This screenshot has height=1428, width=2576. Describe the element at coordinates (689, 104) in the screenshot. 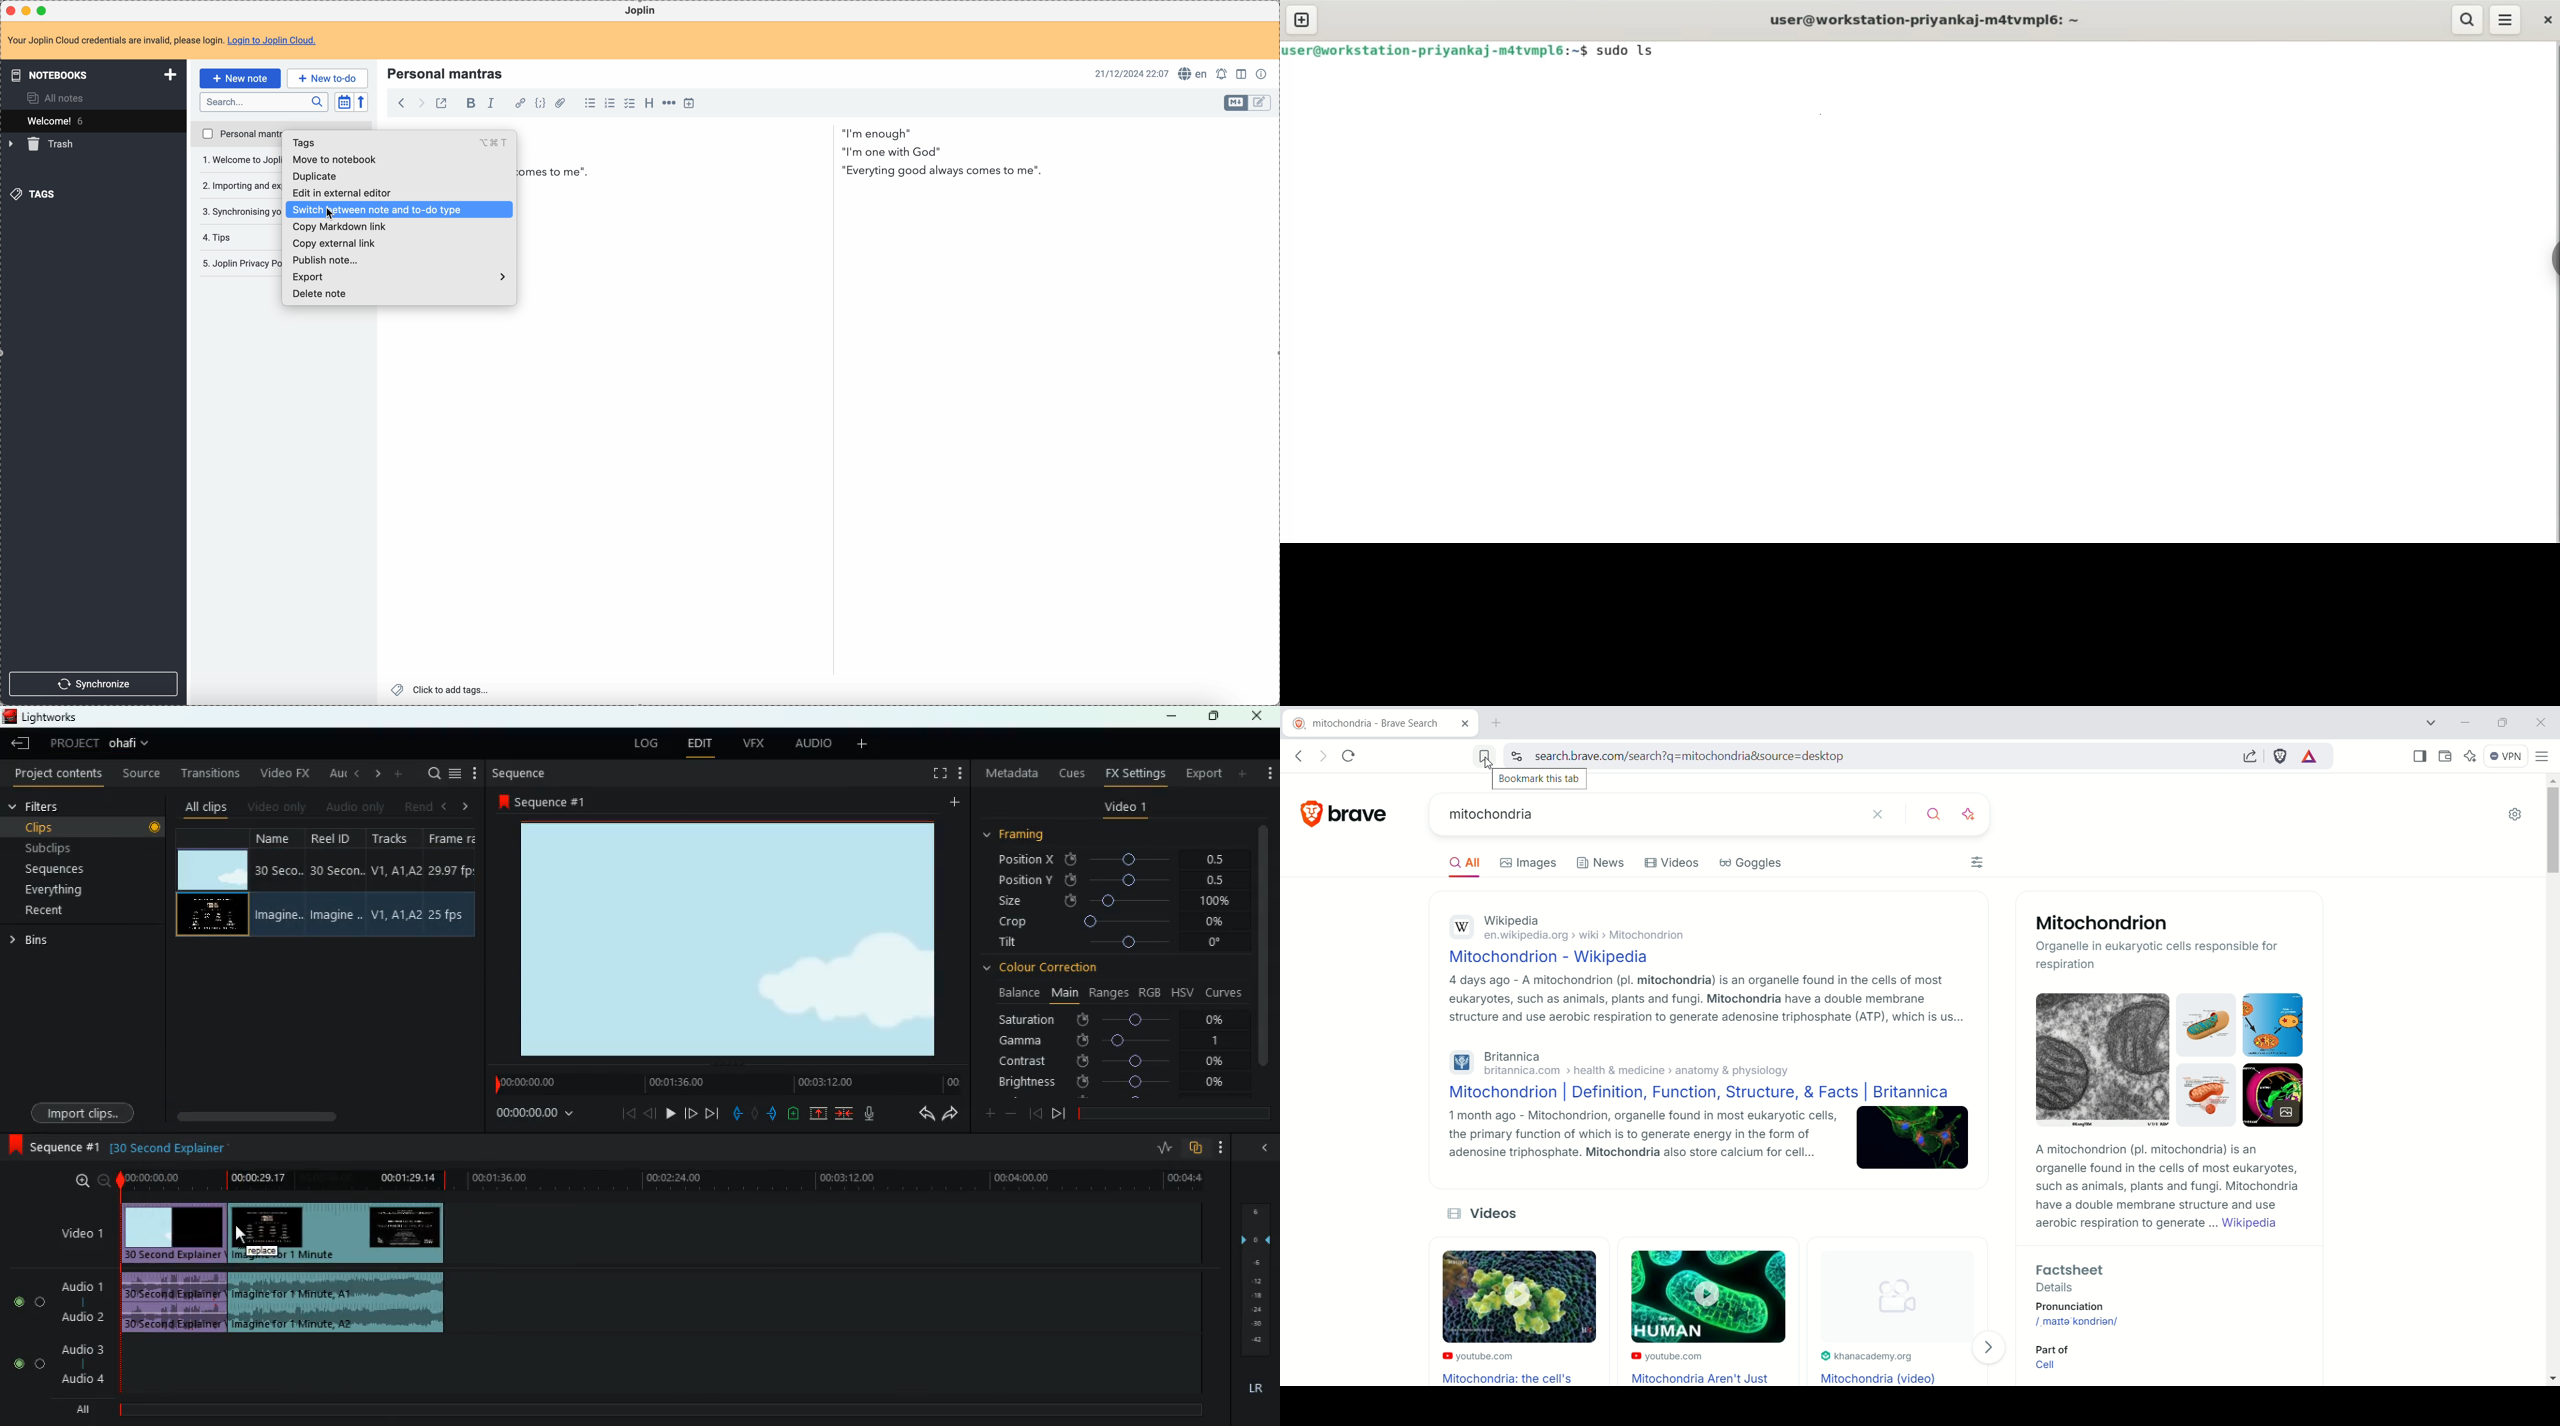

I see `insert time` at that location.